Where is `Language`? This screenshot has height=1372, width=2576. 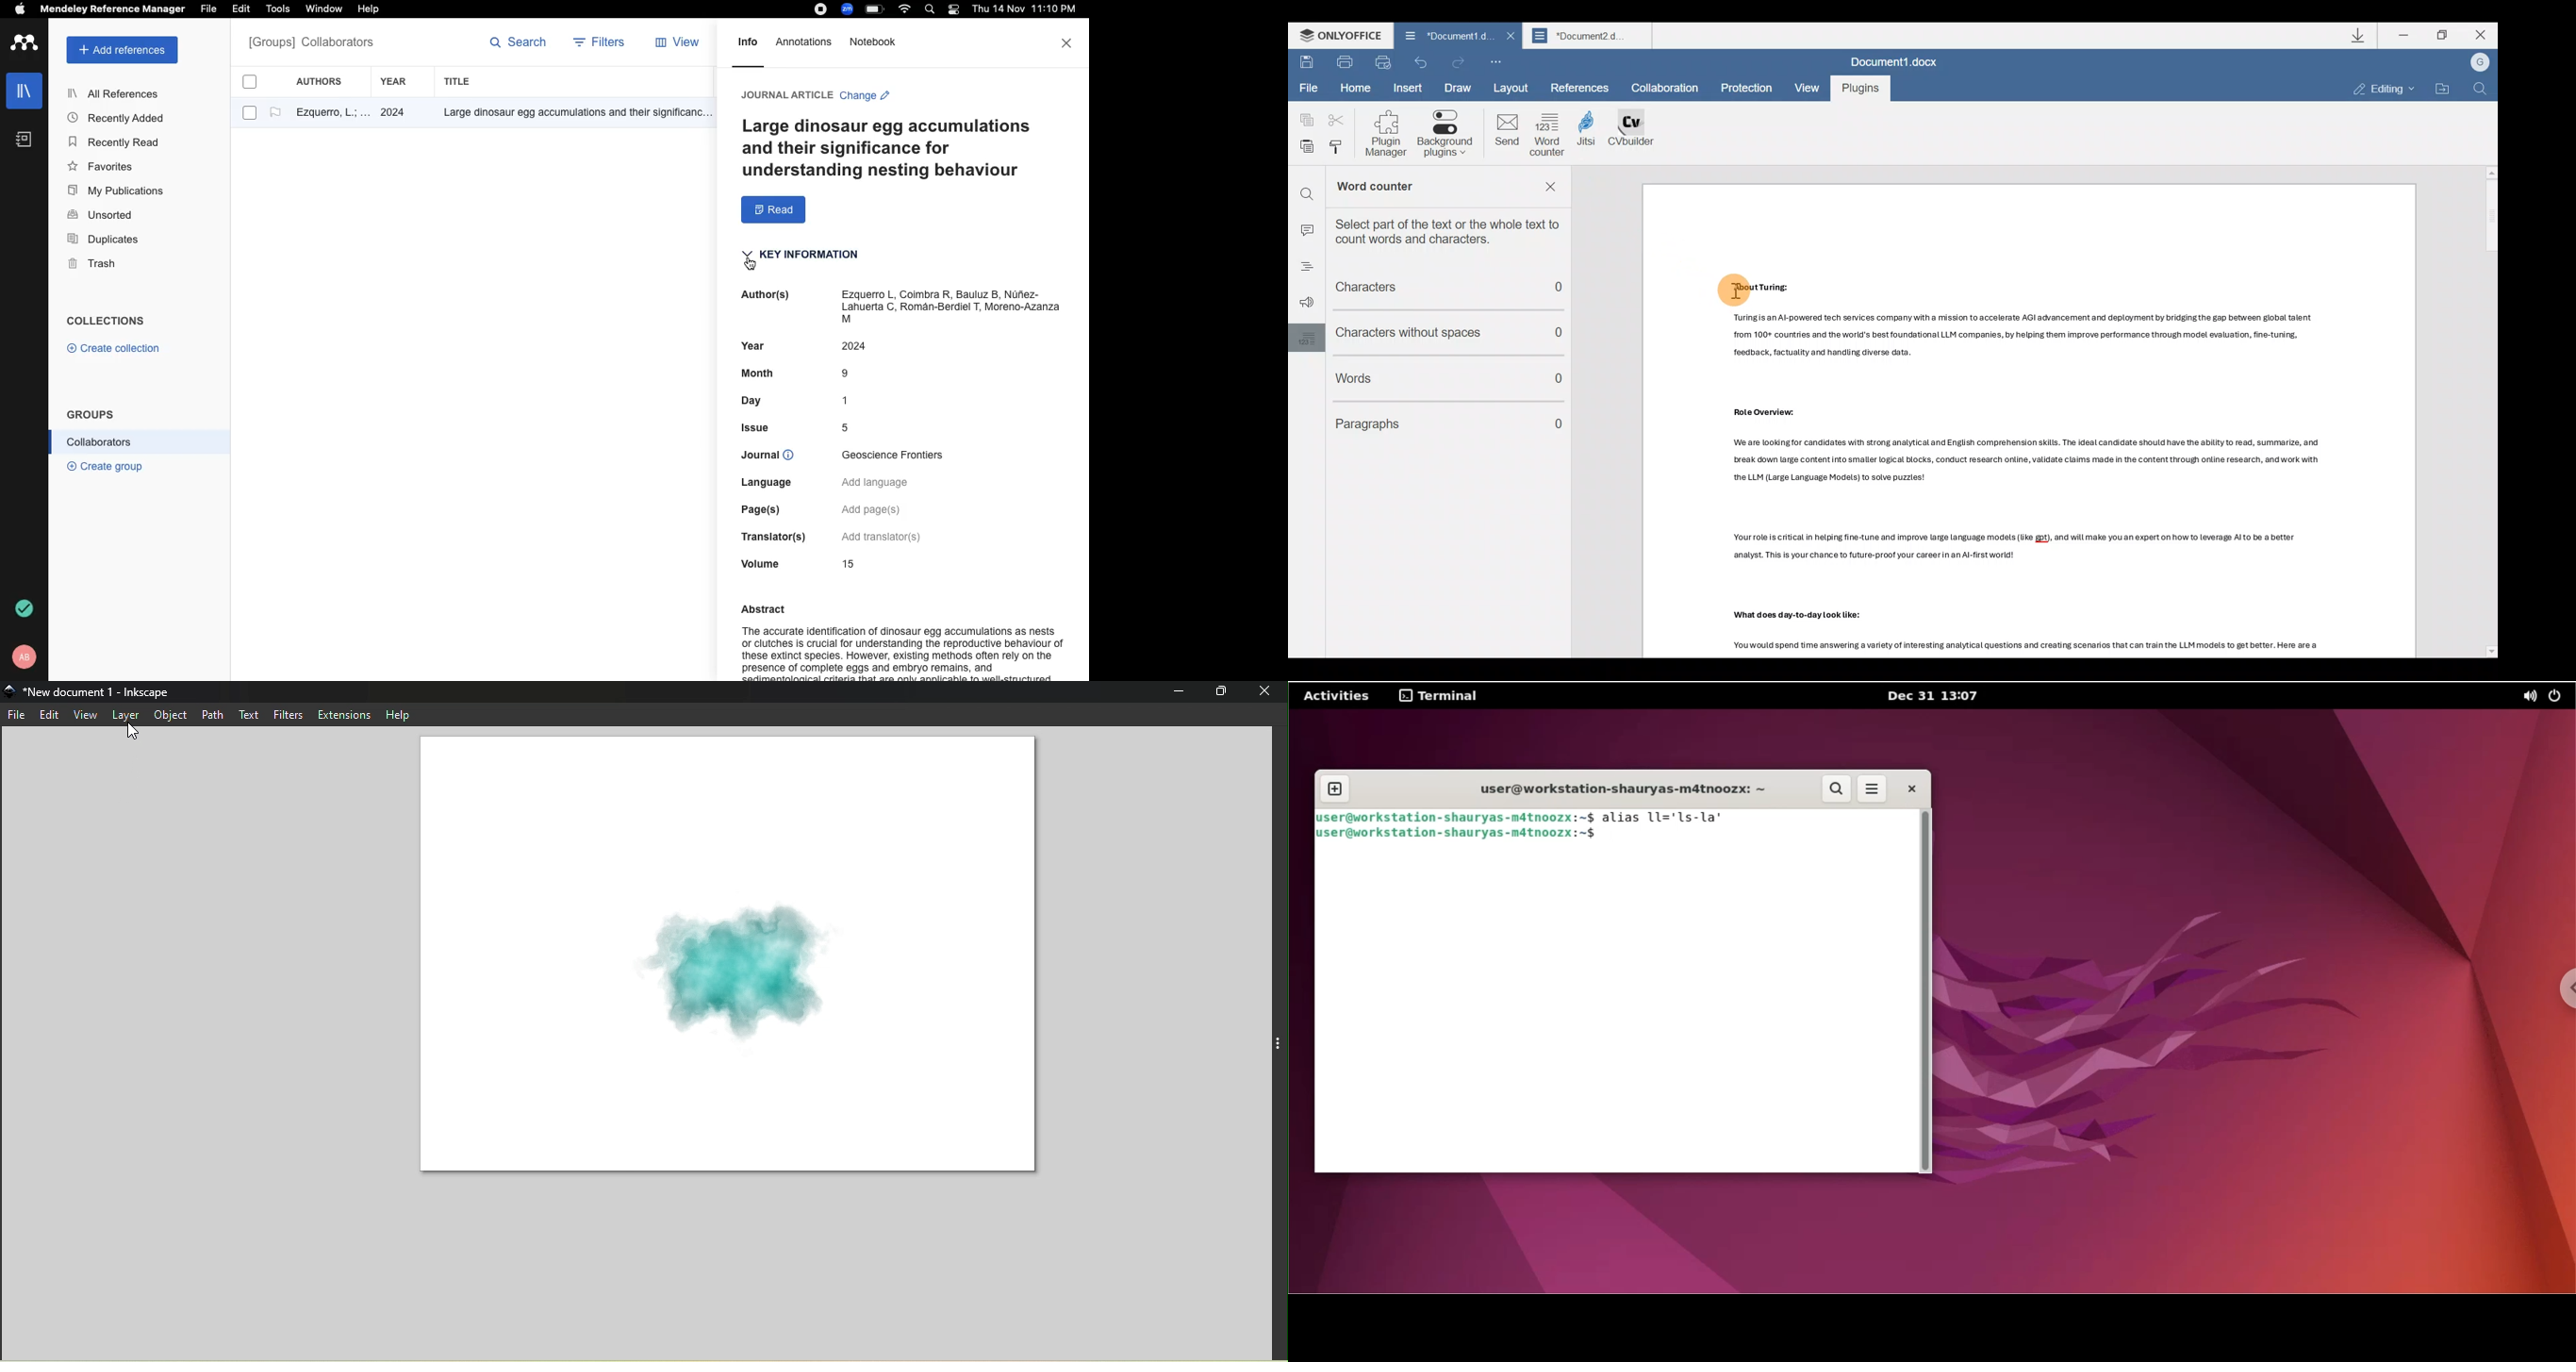
Language is located at coordinates (777, 483).